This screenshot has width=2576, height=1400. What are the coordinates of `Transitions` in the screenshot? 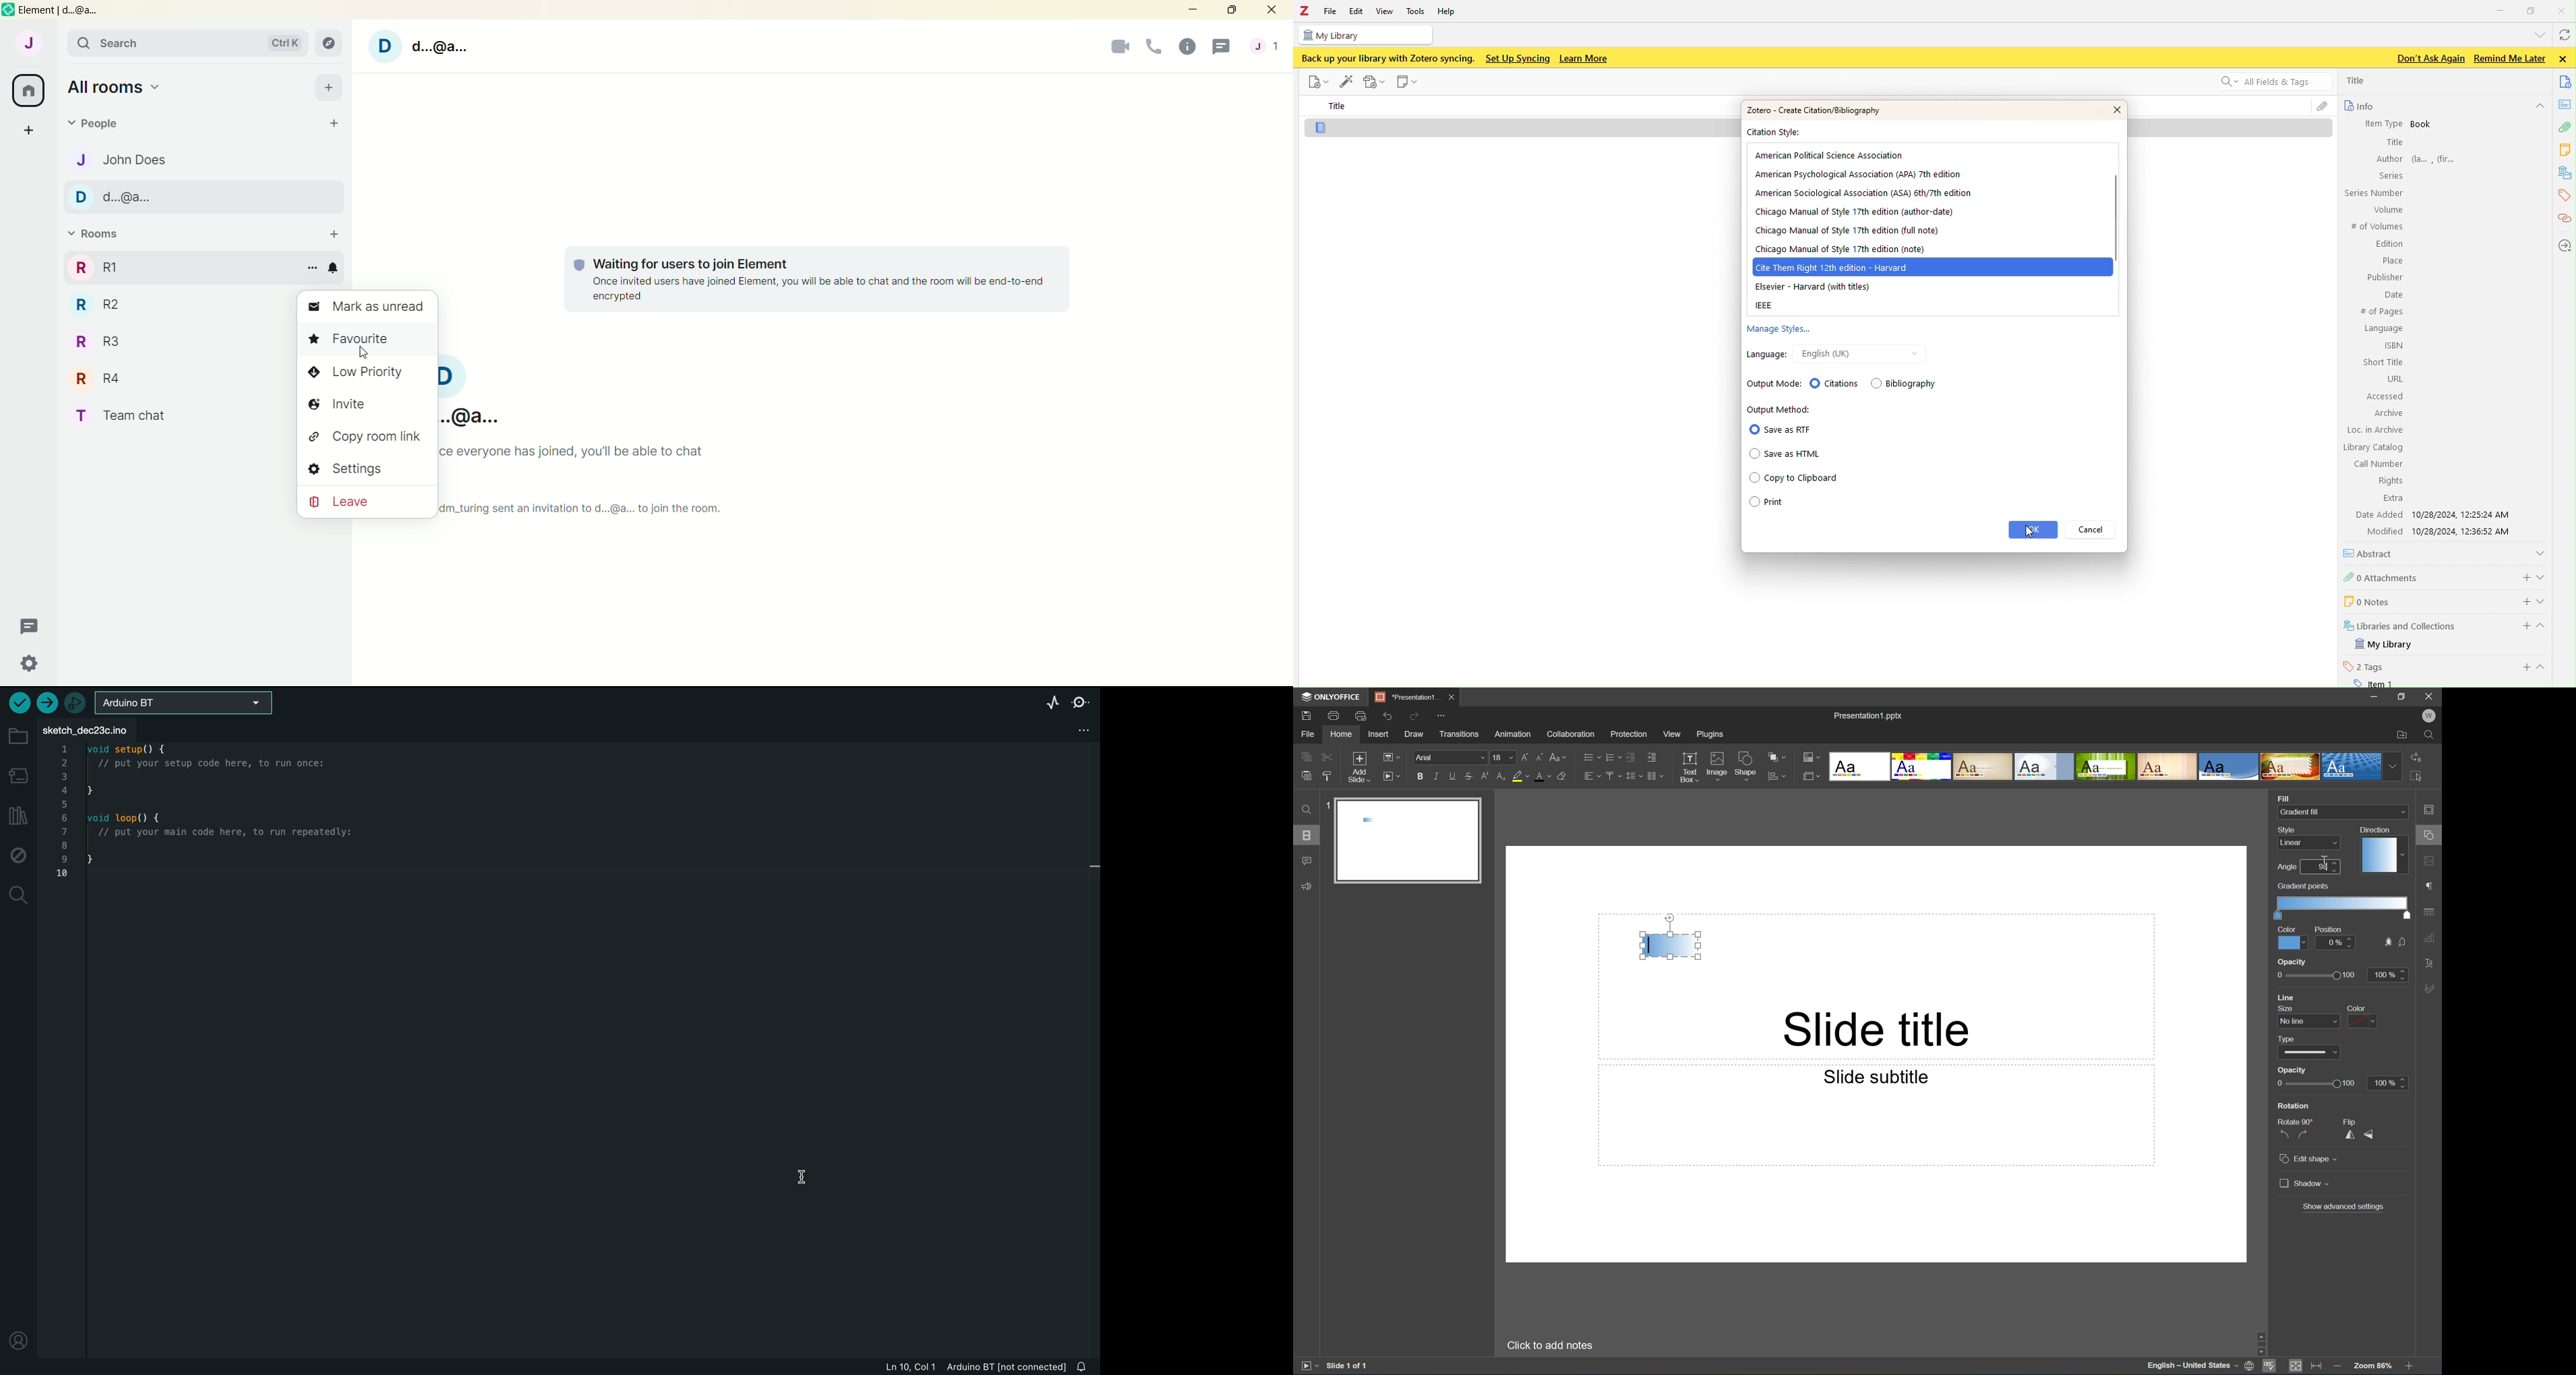 It's located at (1458, 733).